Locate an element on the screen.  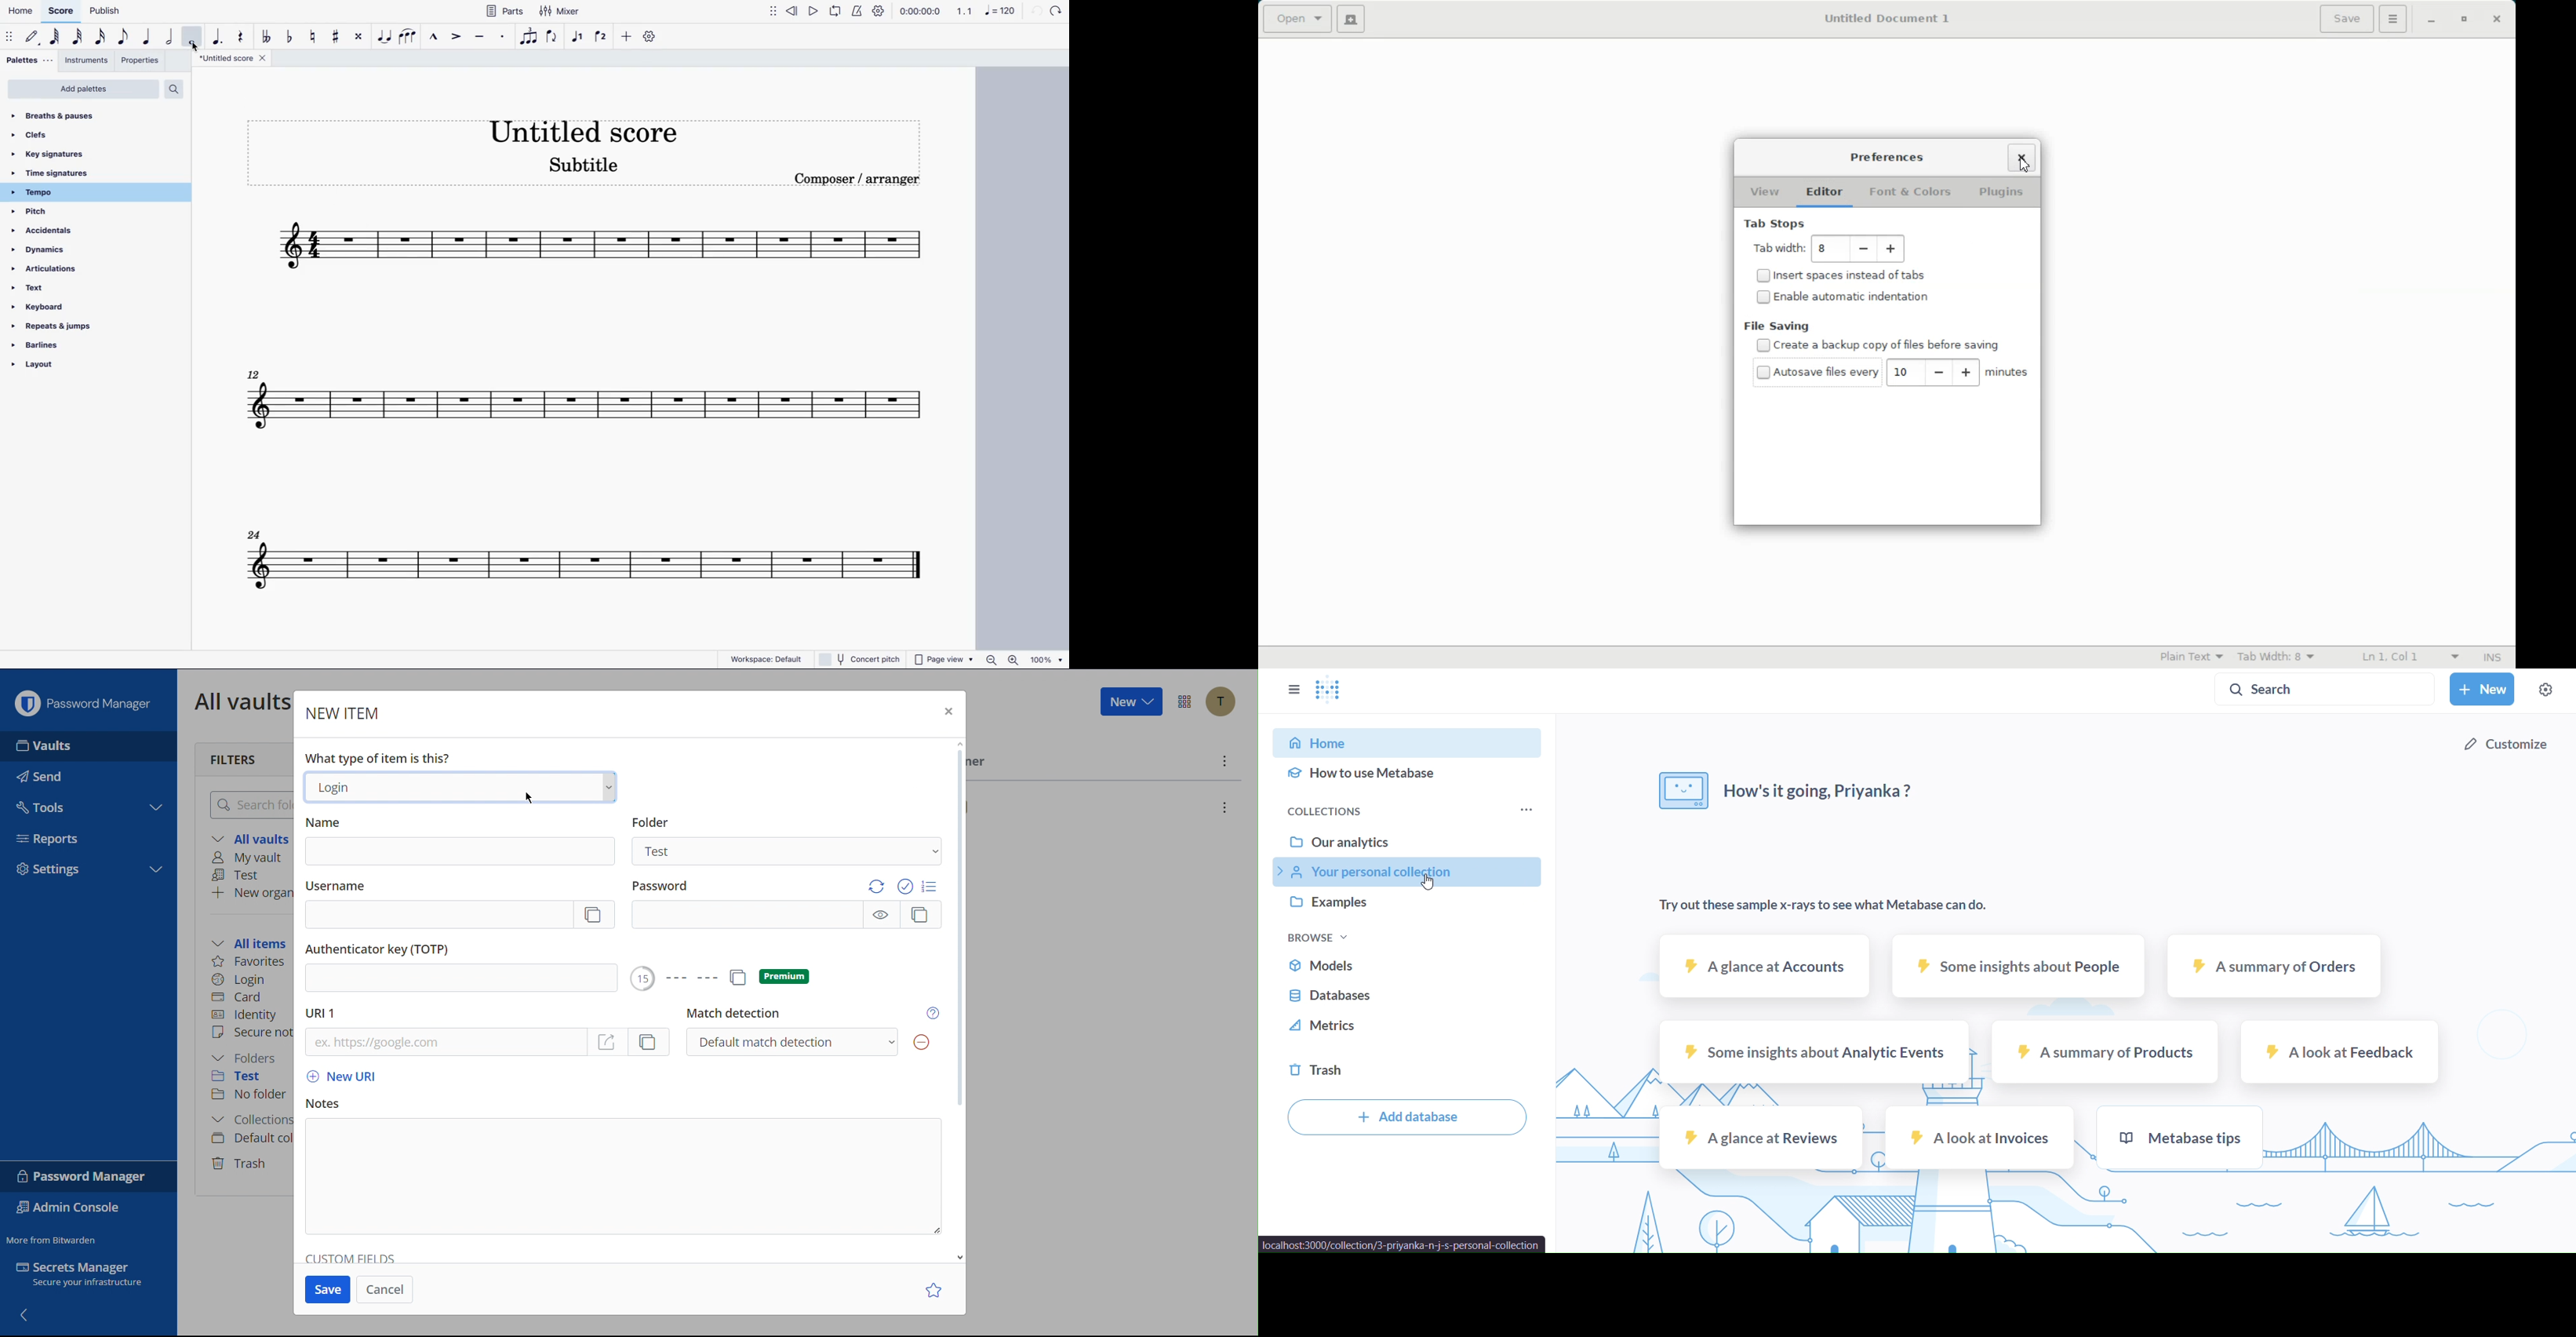
more is located at coordinates (625, 37).